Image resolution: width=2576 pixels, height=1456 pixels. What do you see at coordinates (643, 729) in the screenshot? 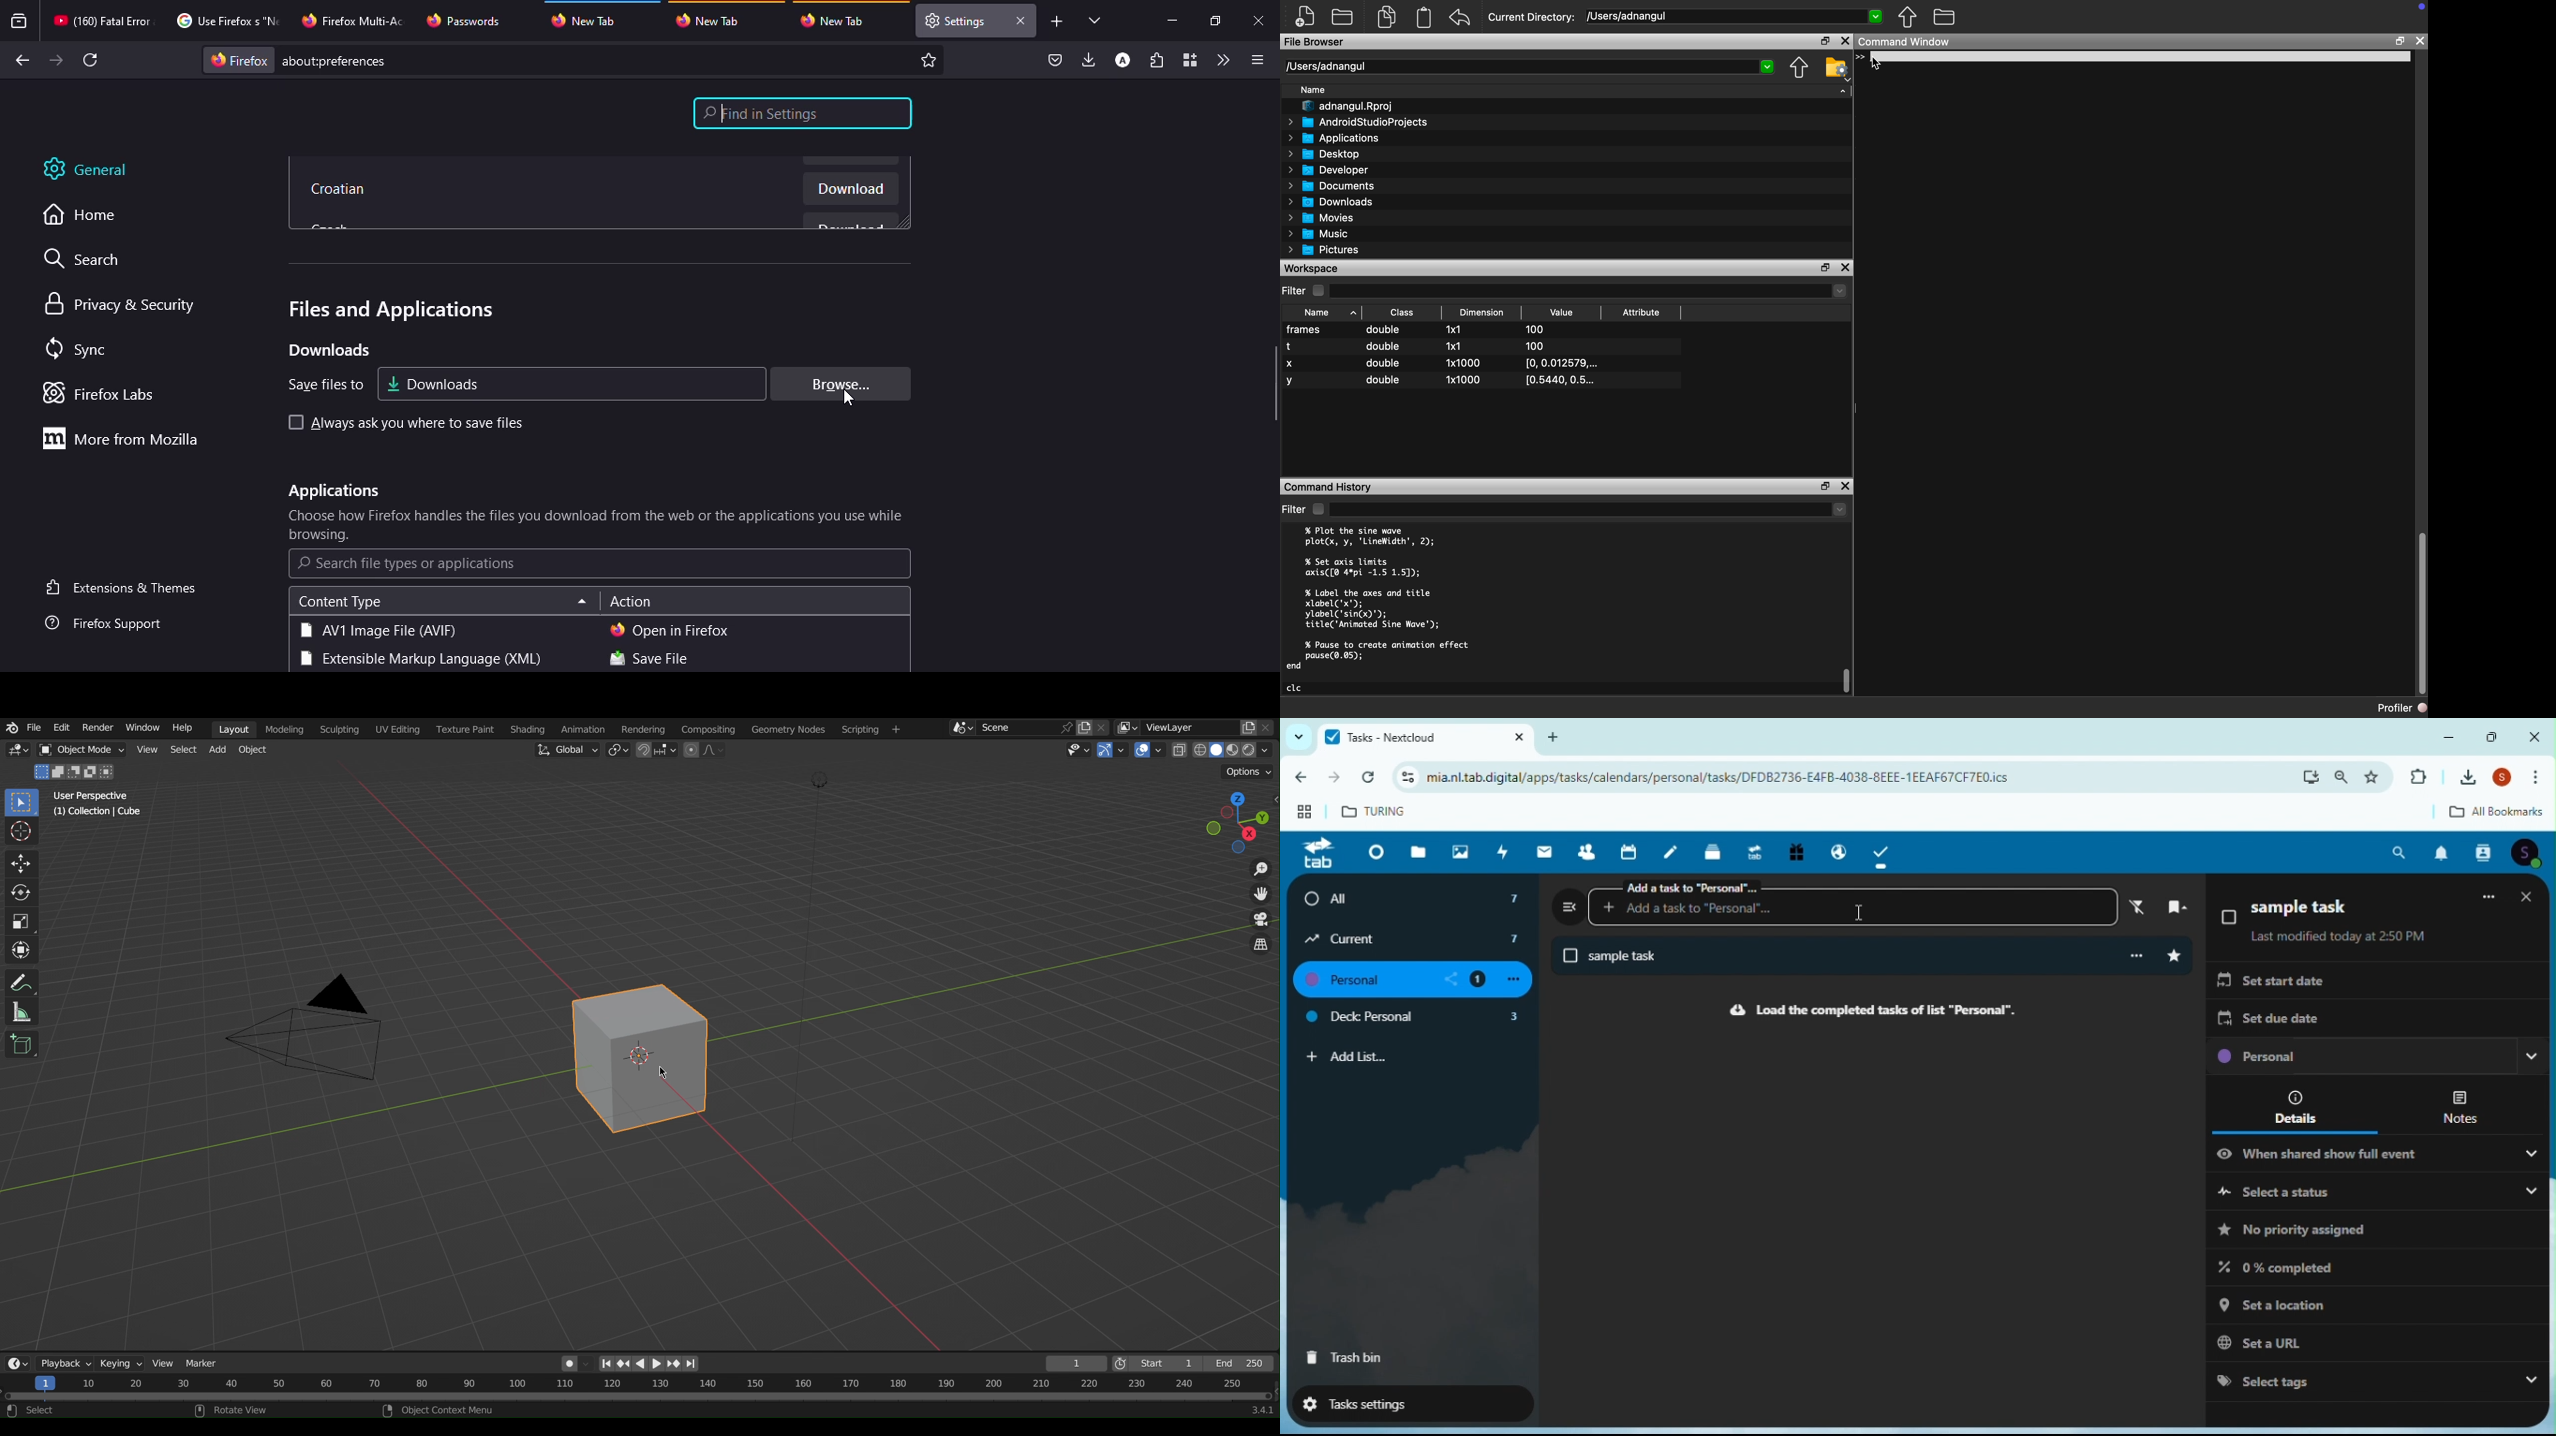
I see `Rendering` at bounding box center [643, 729].